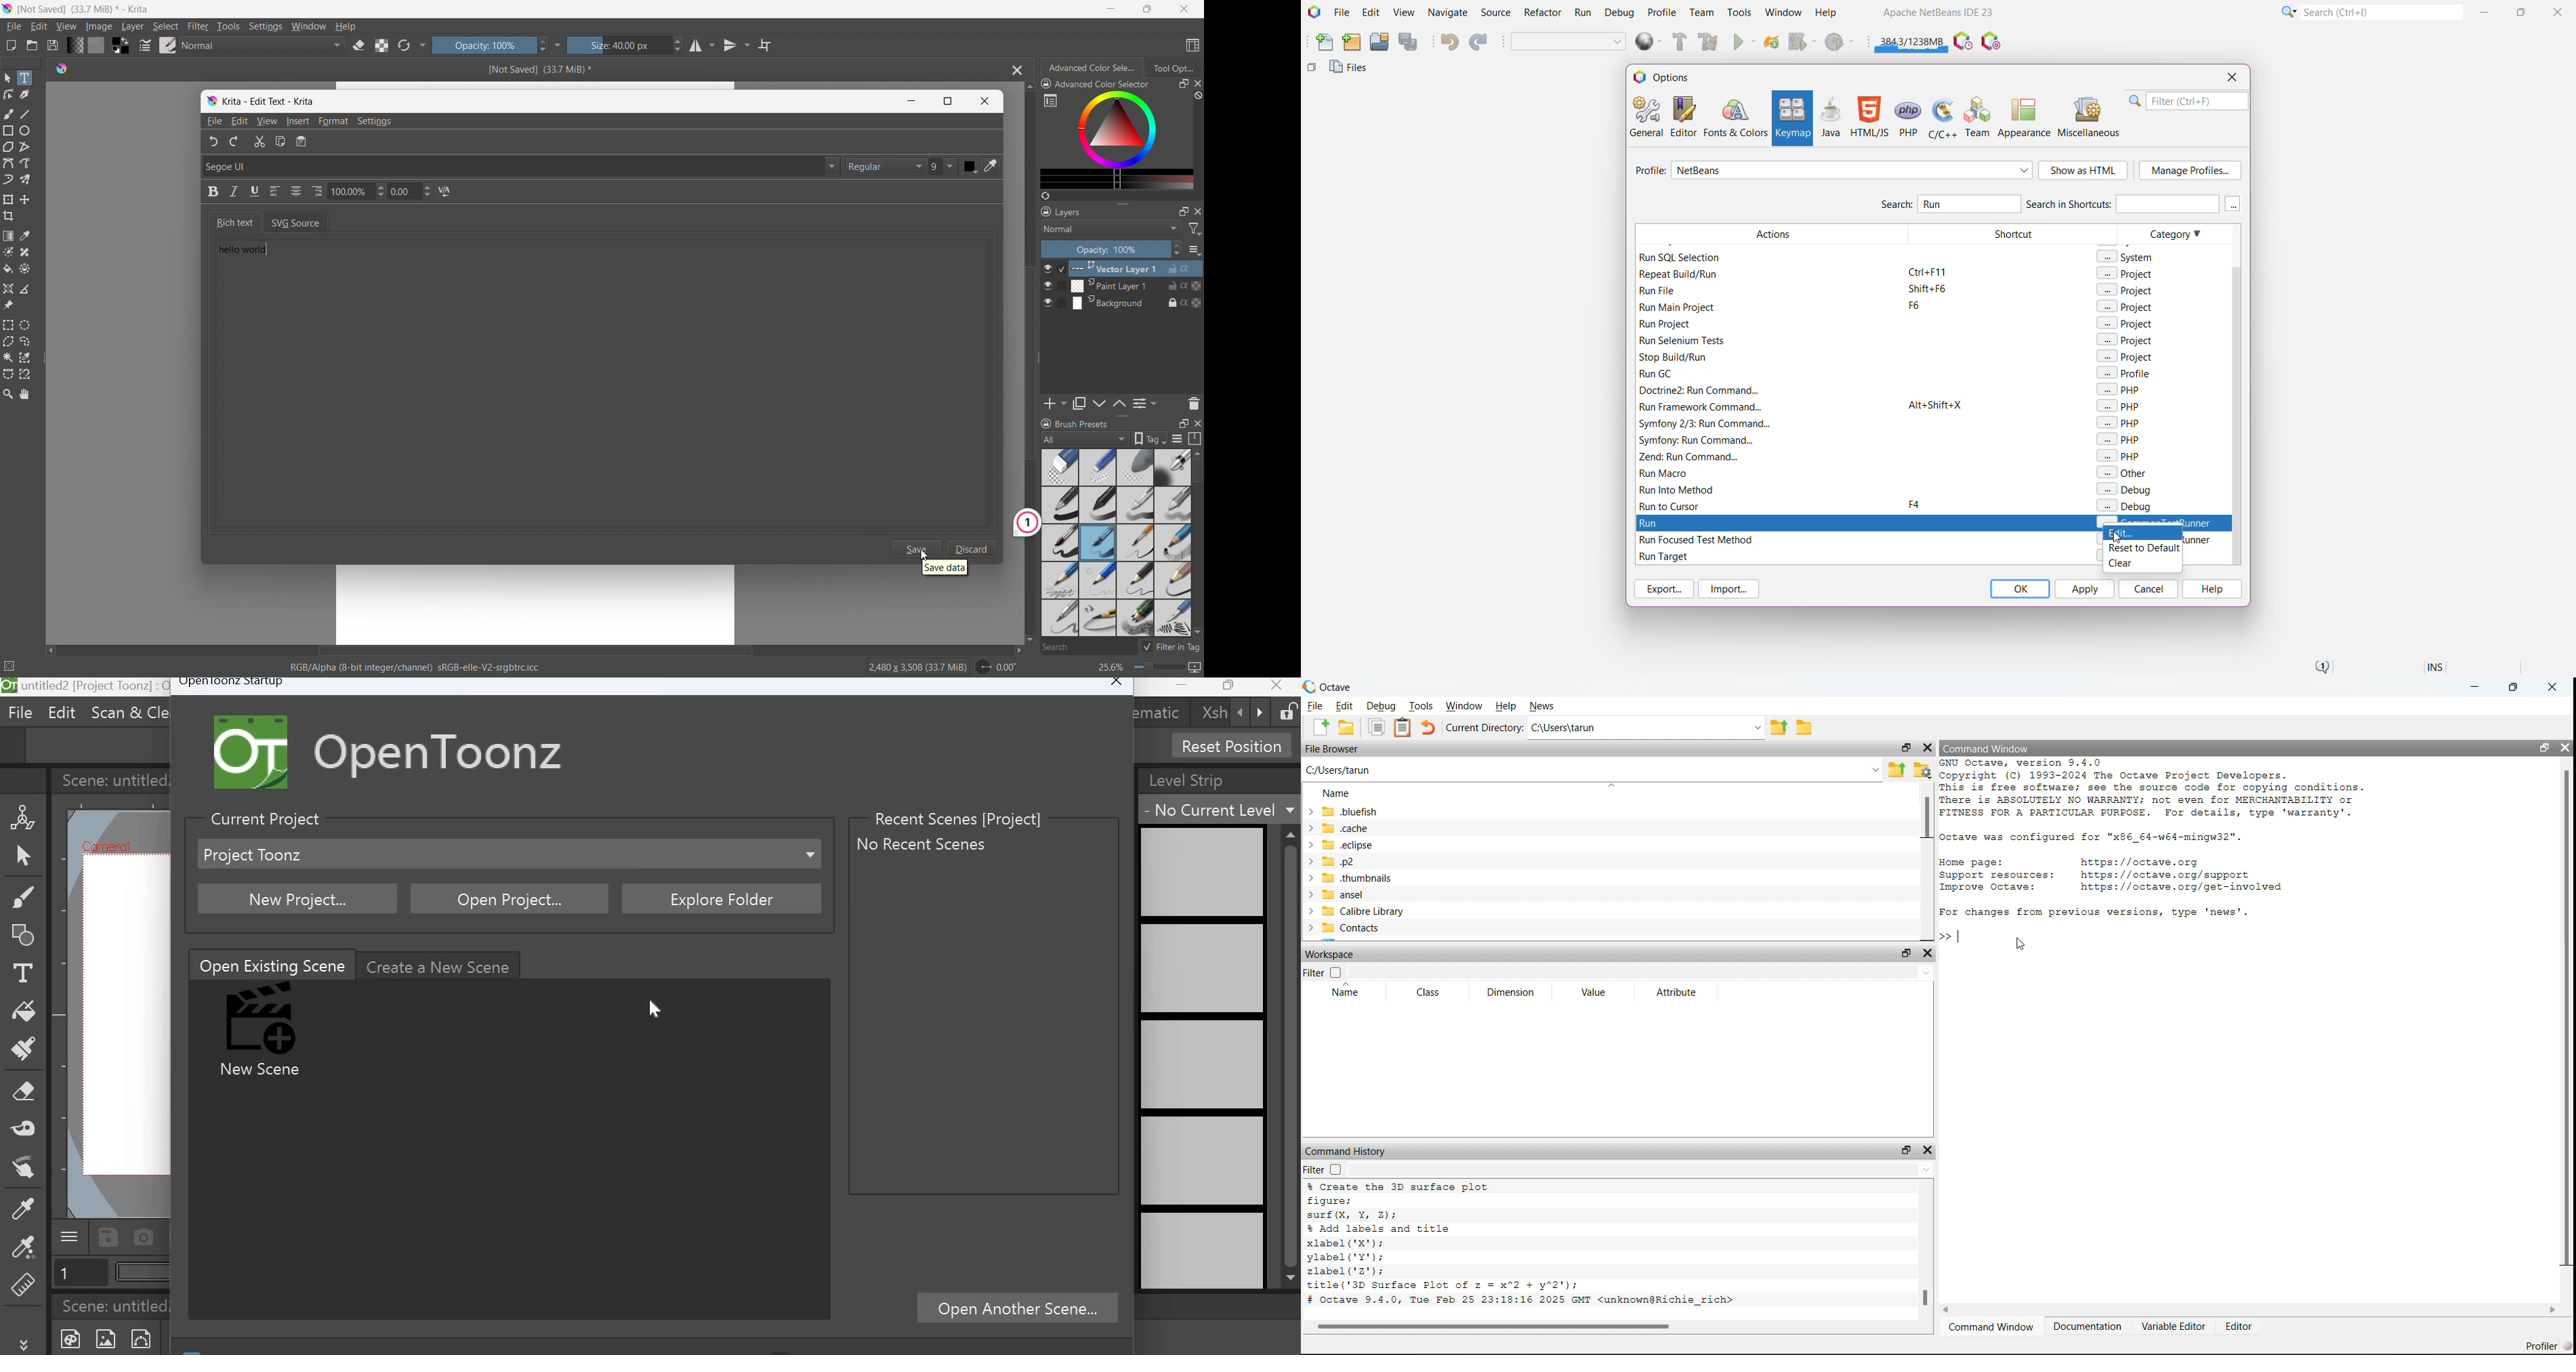  I want to click on Close window, so click(1118, 687).